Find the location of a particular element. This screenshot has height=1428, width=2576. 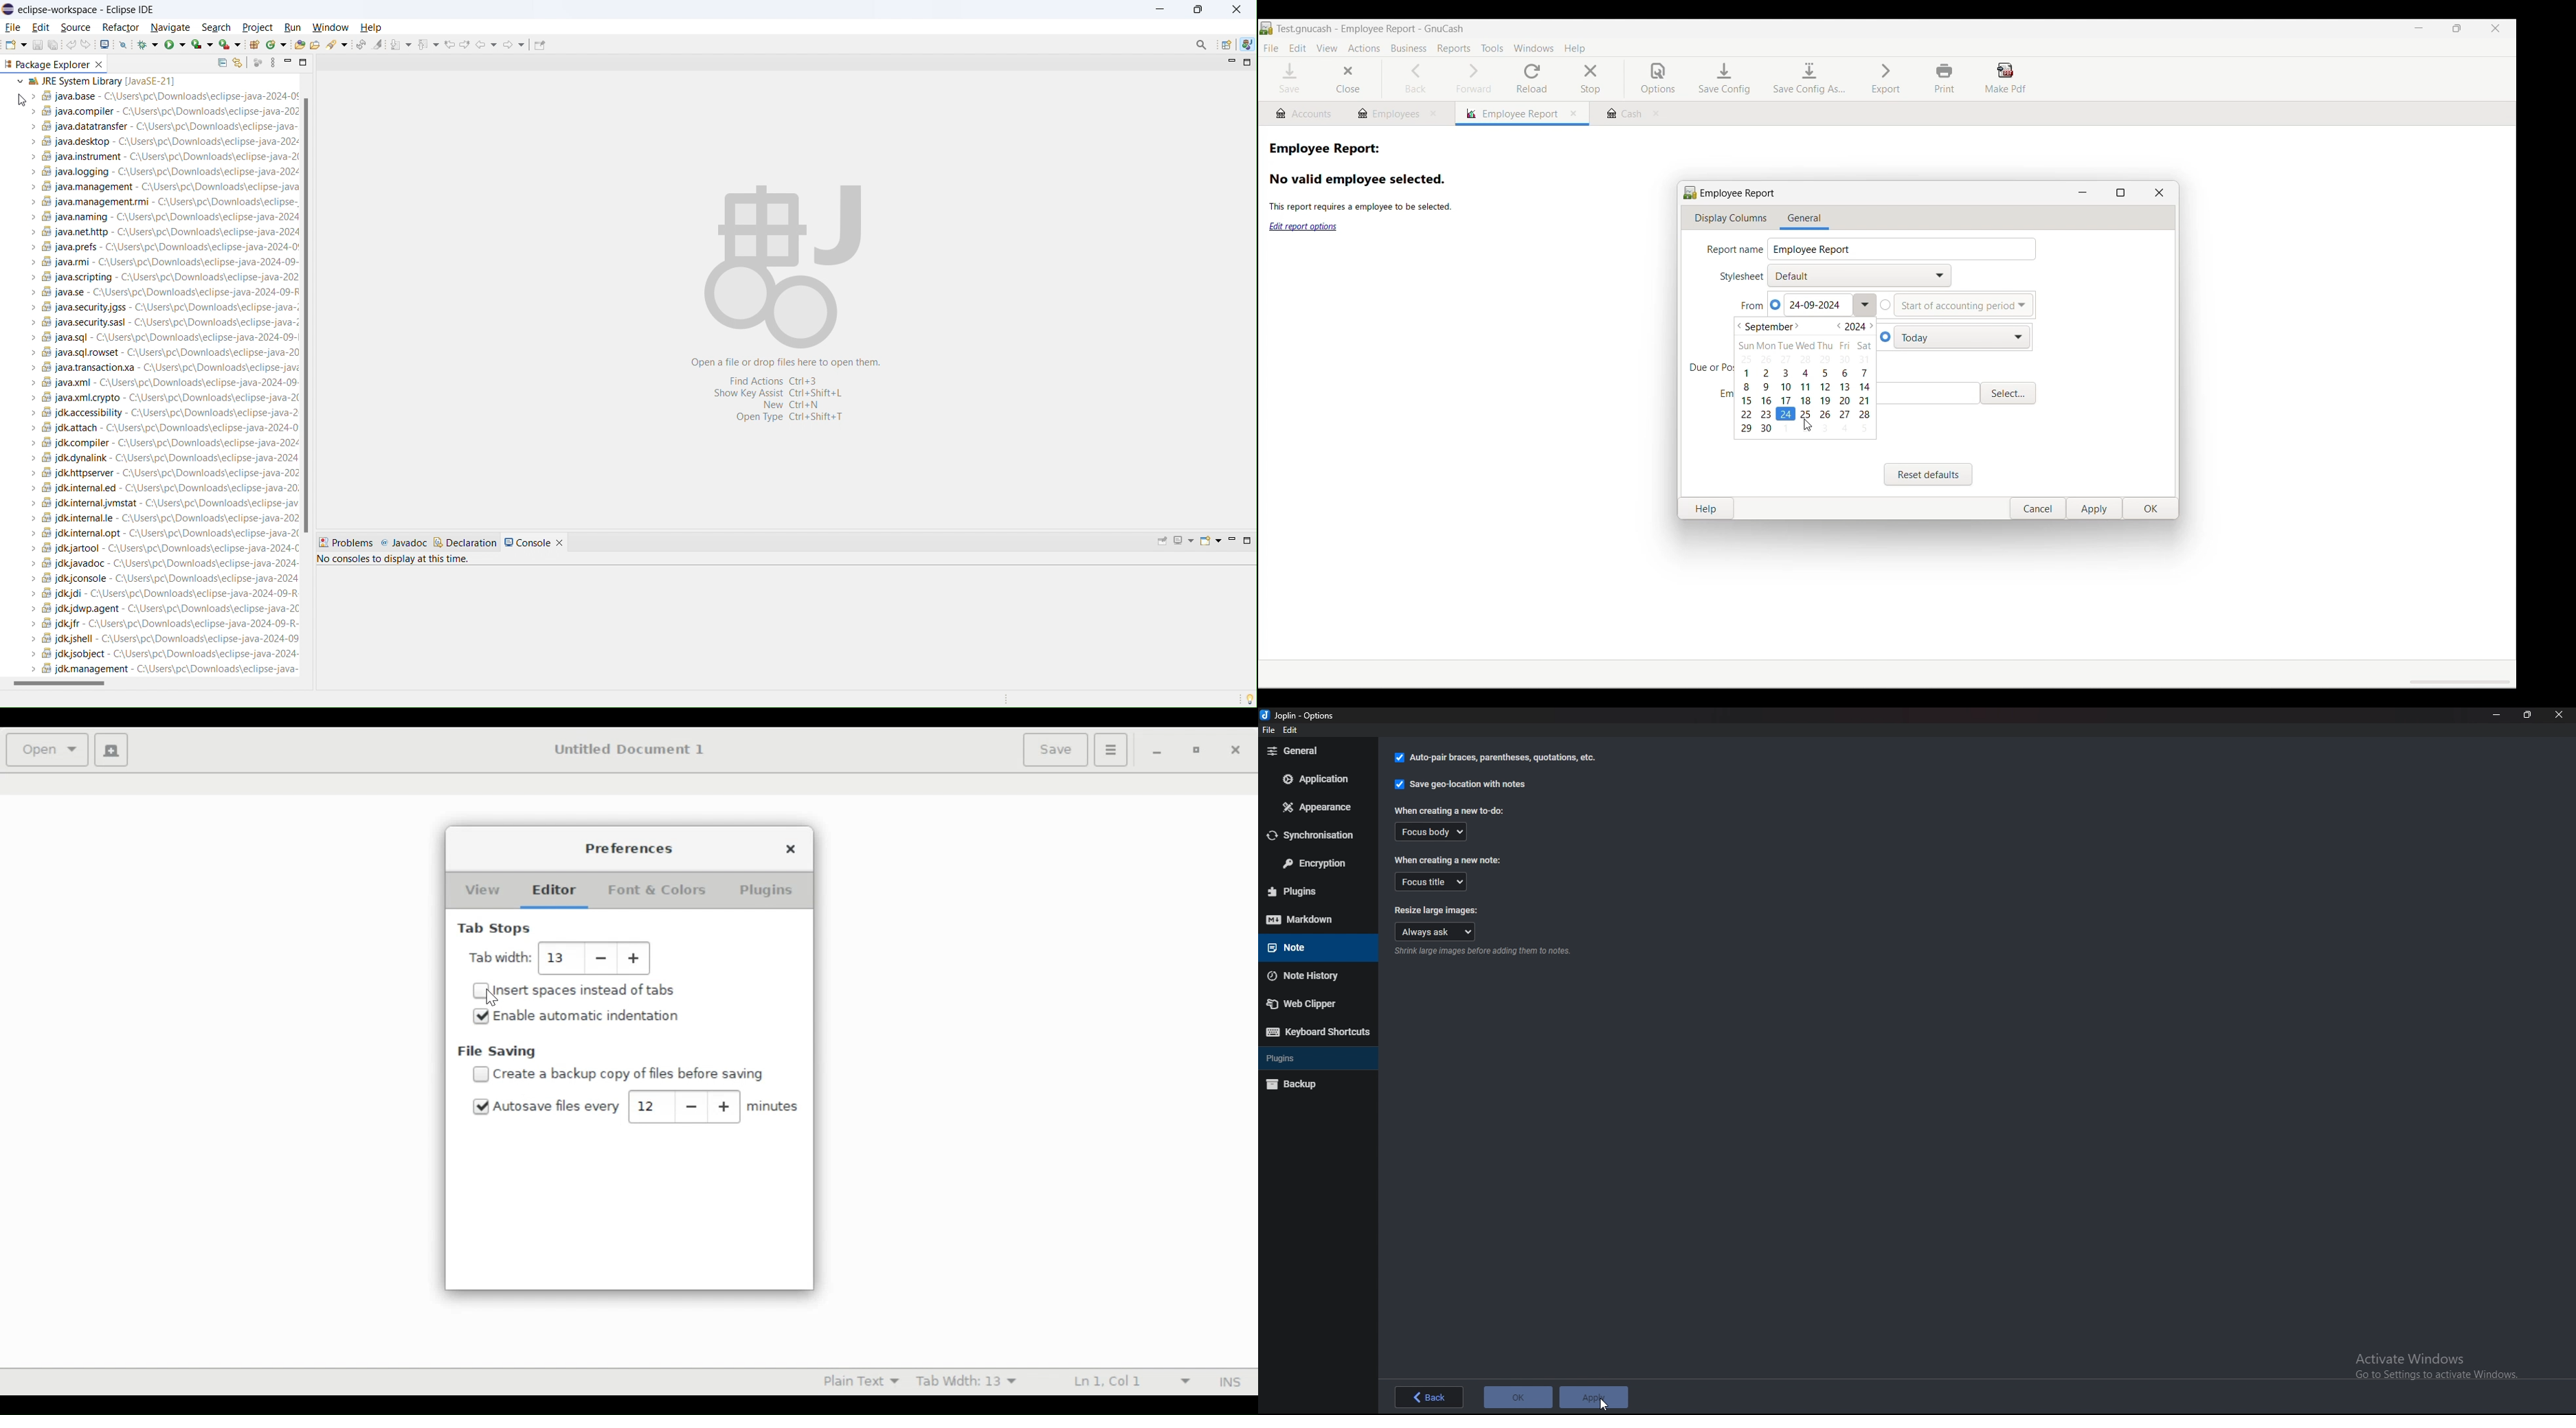

Synchronization is located at coordinates (1314, 836).